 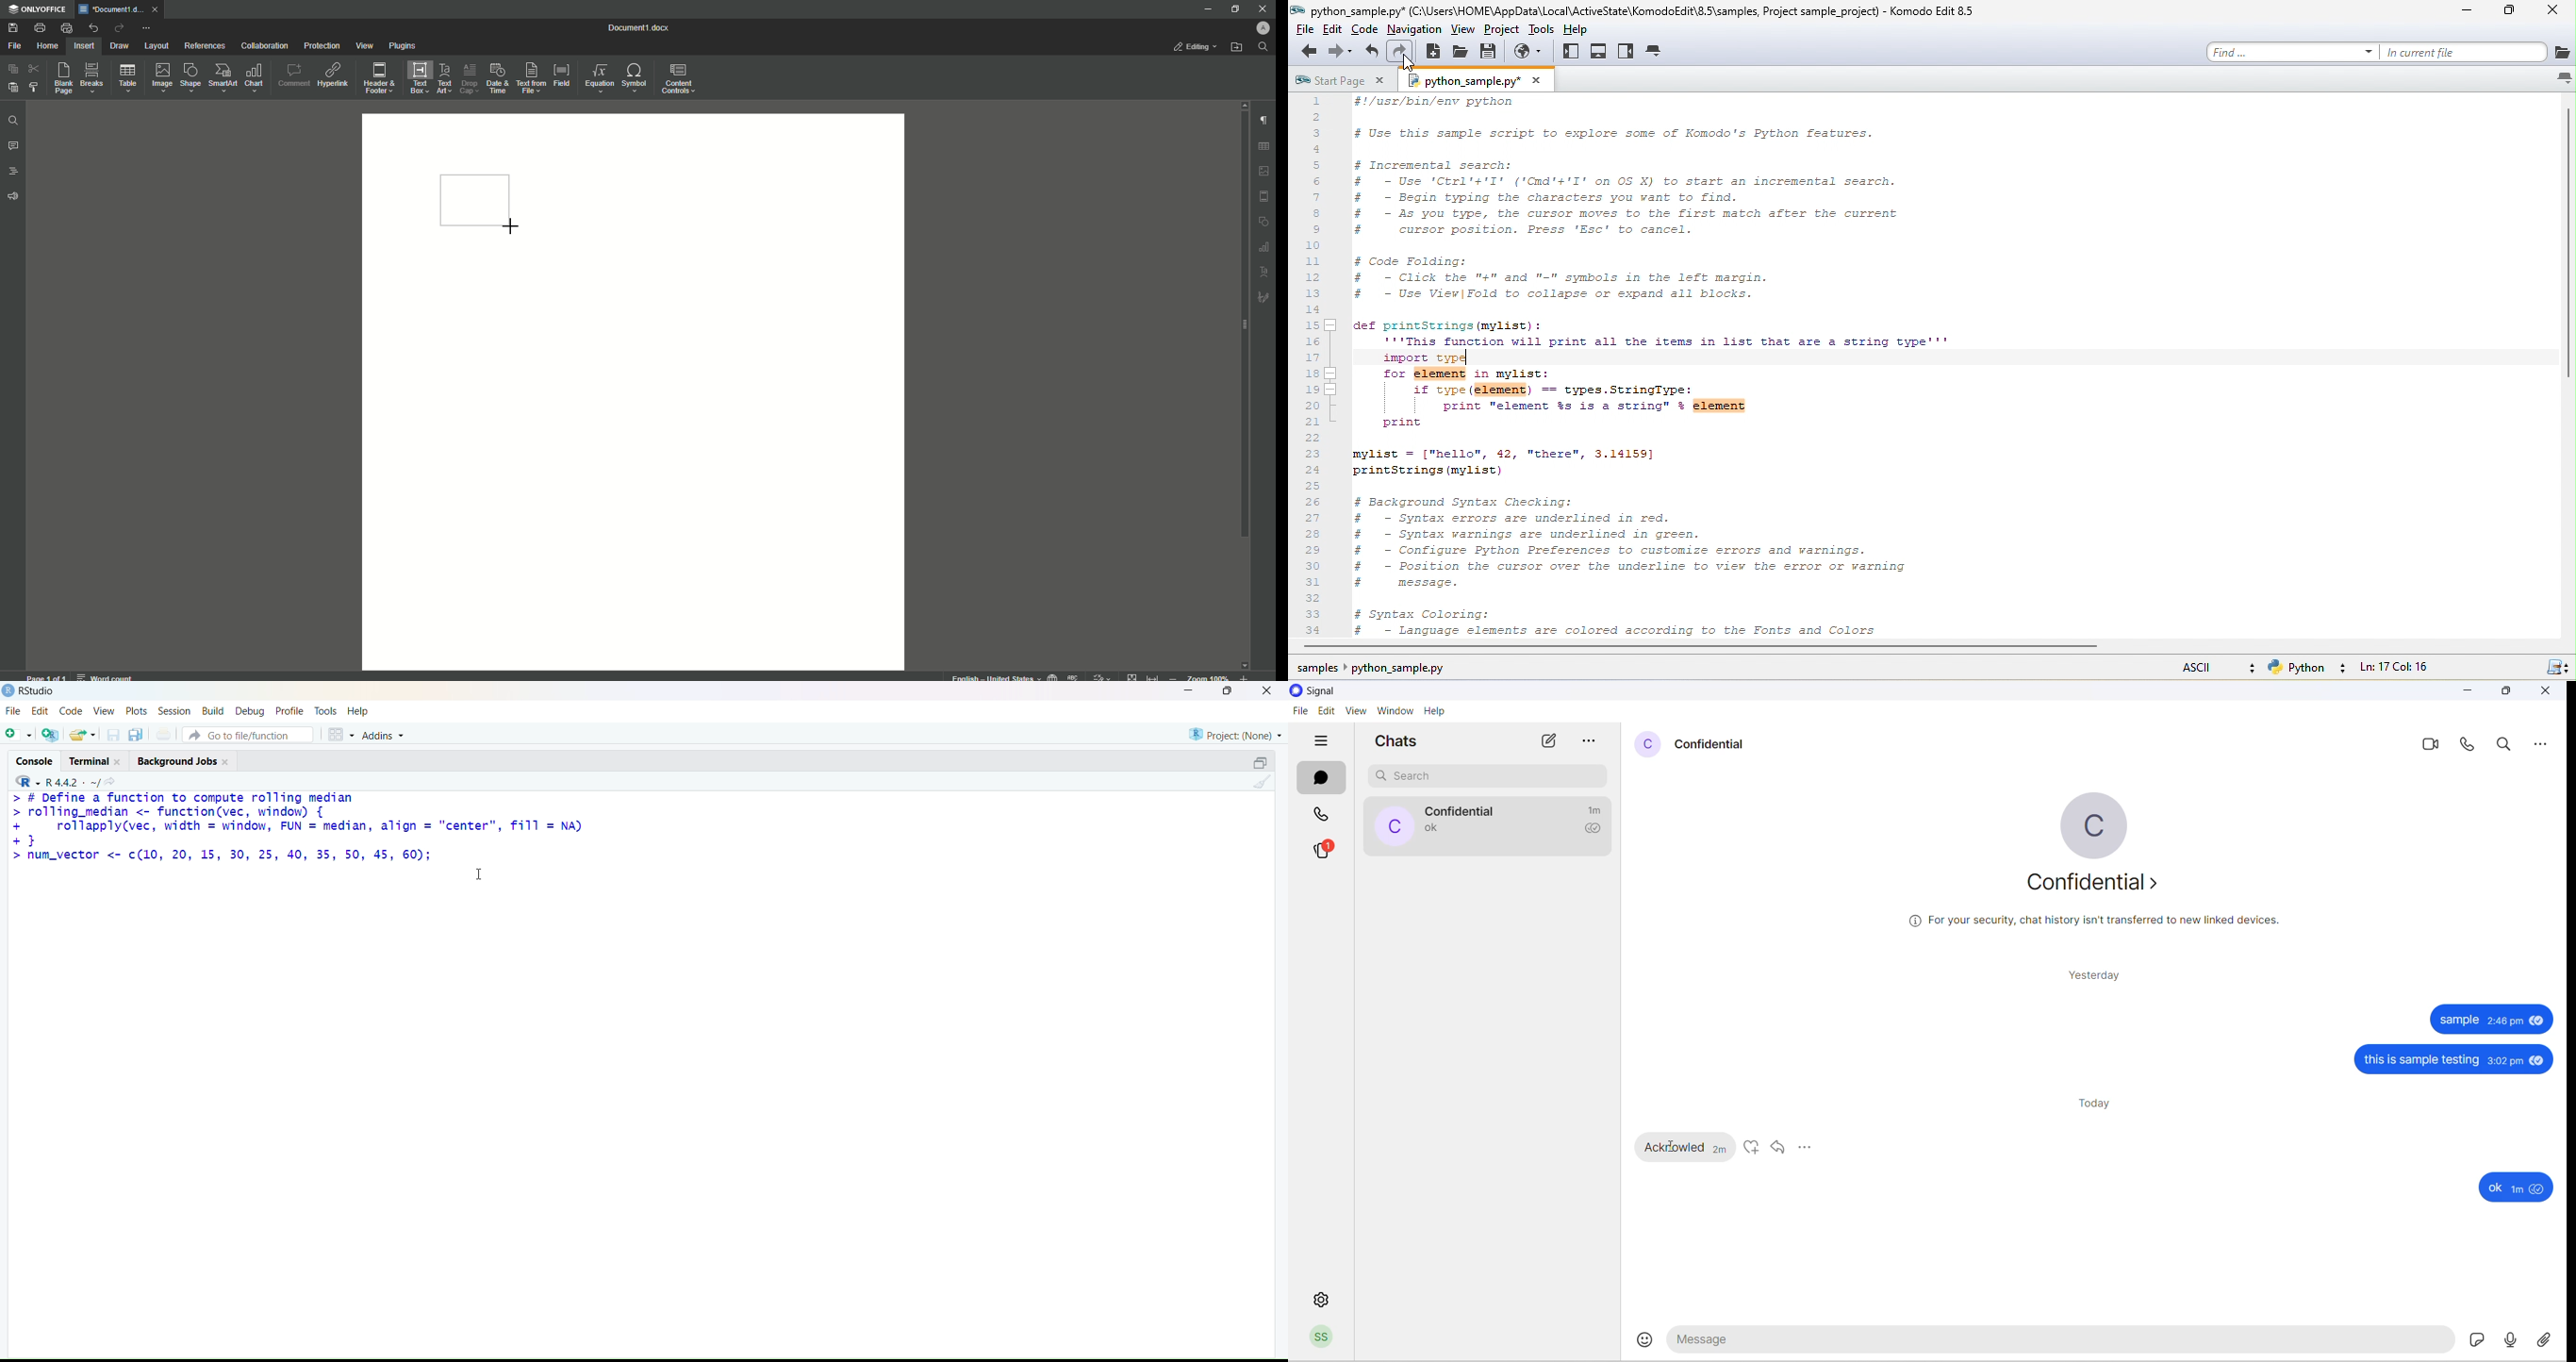 What do you see at coordinates (161, 77) in the screenshot?
I see `Image` at bounding box center [161, 77].